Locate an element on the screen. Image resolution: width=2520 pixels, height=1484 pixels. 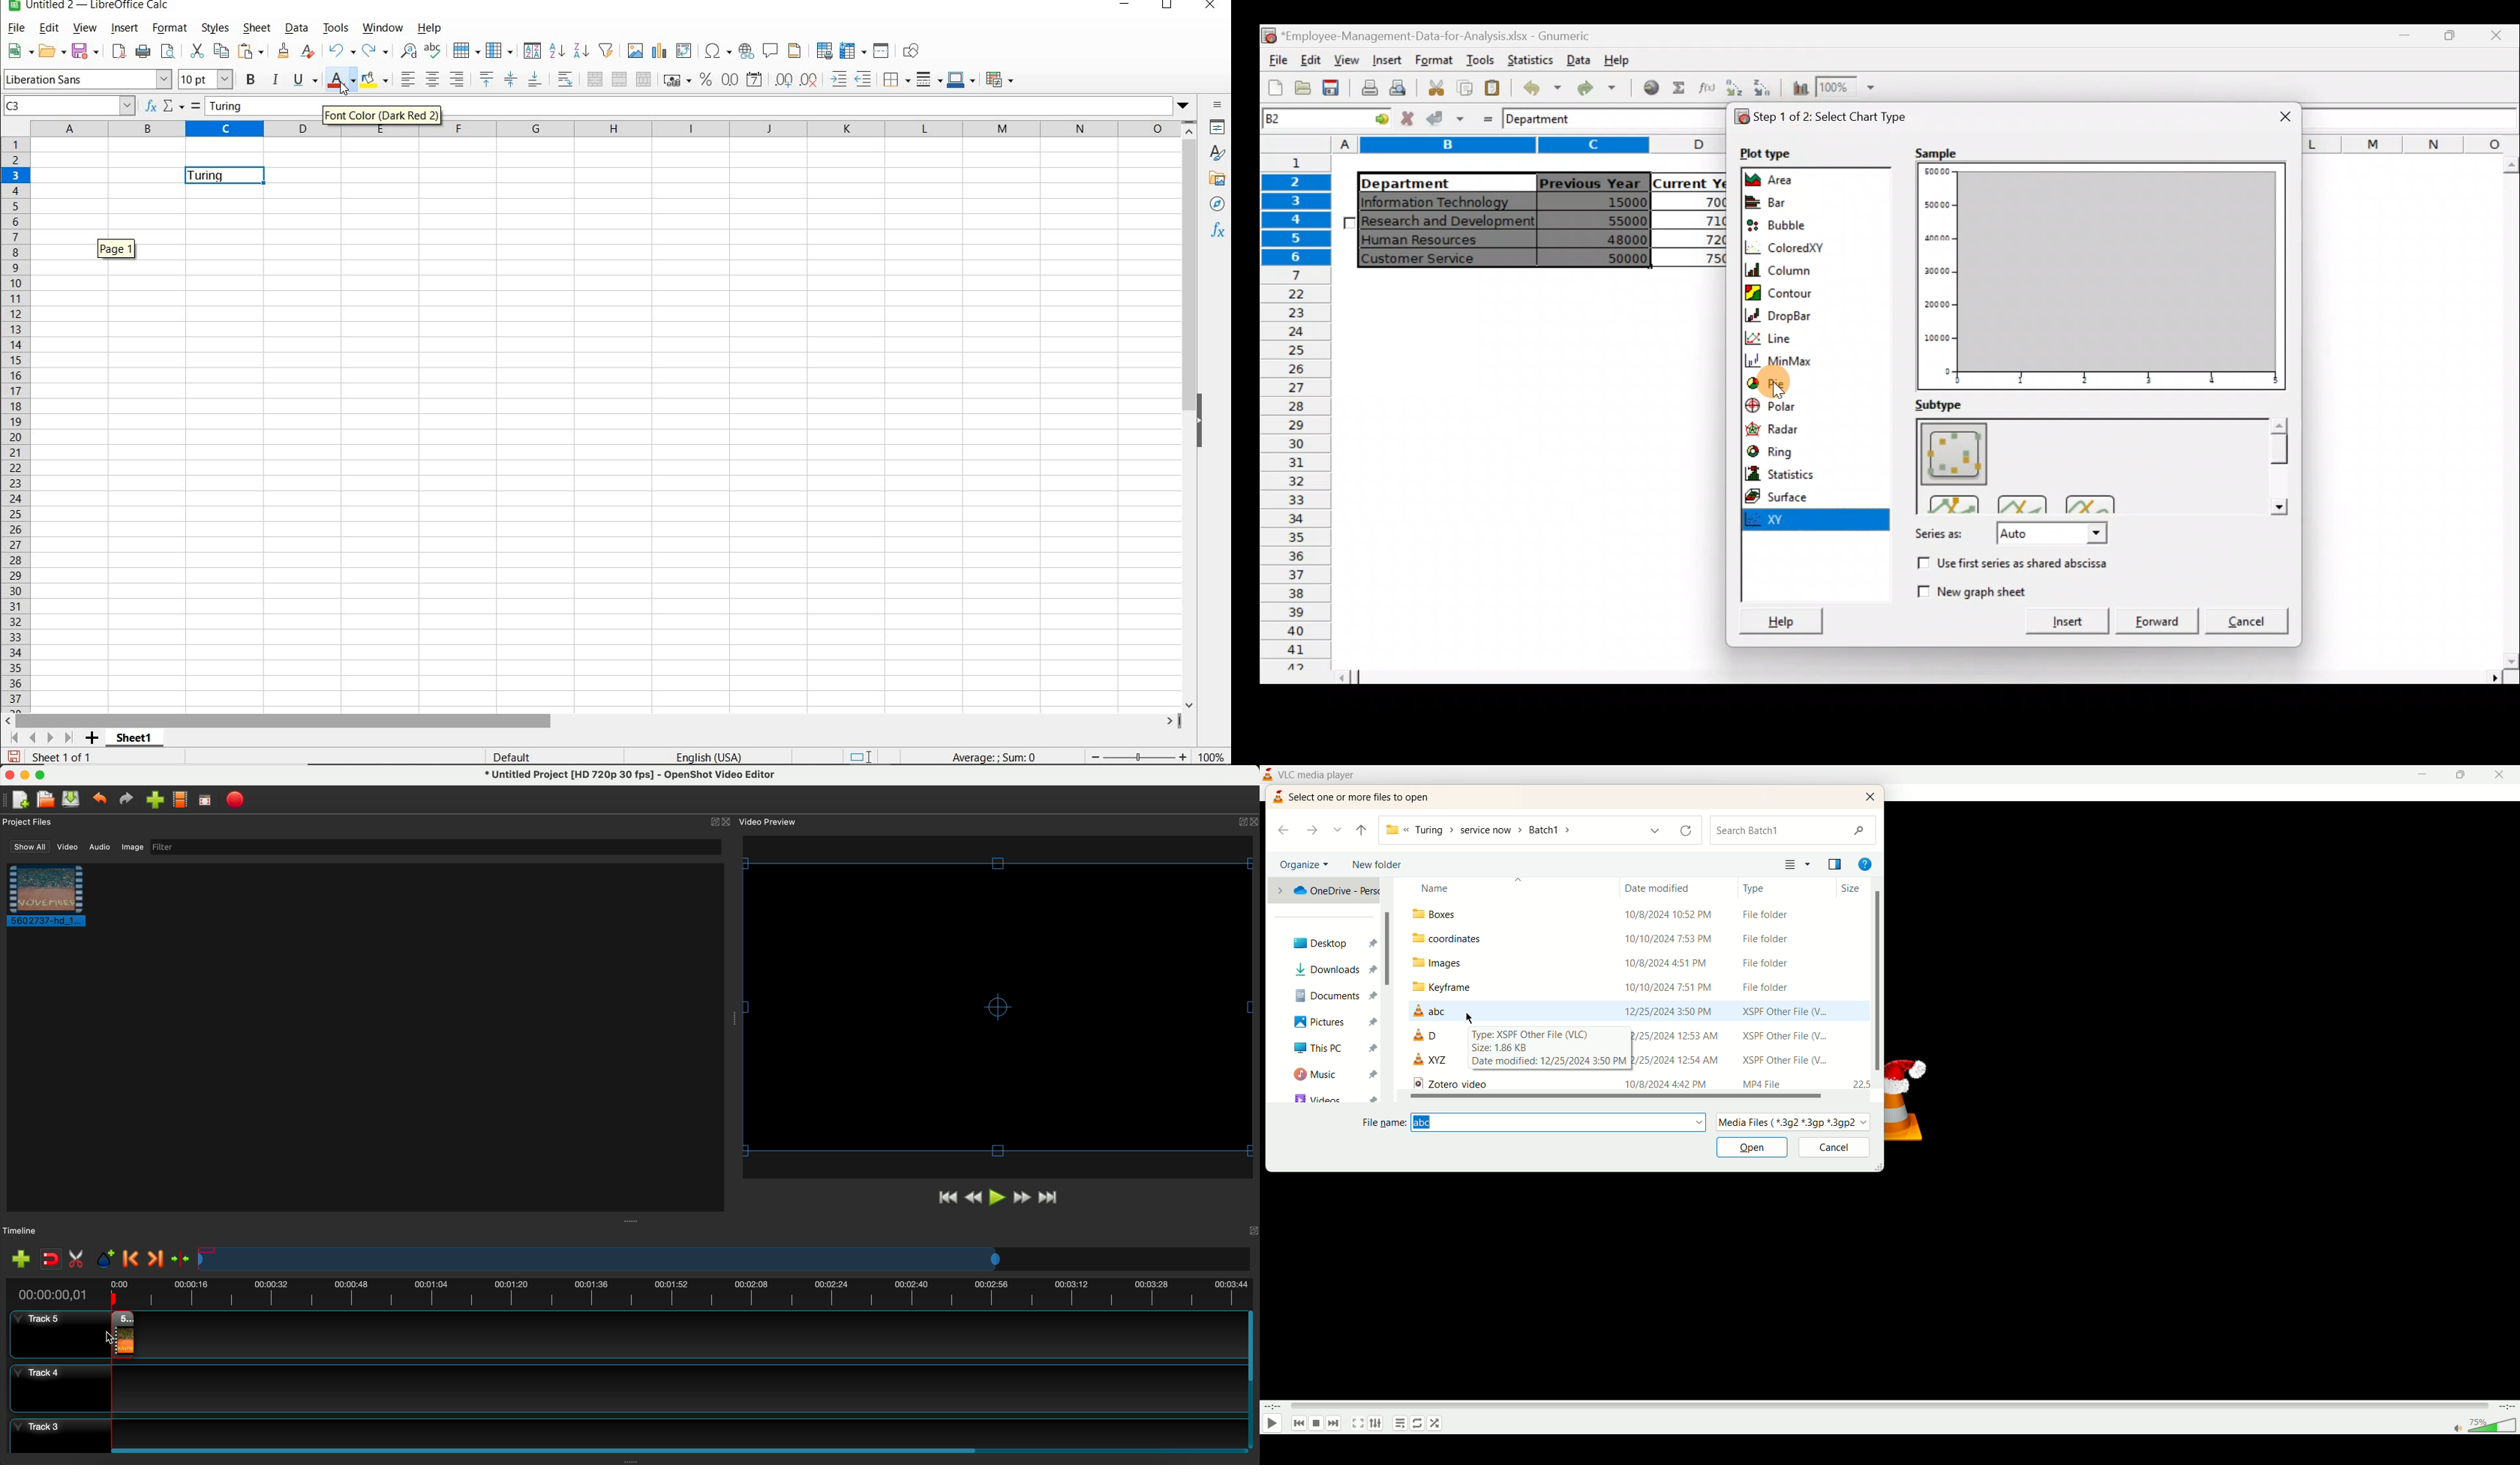
time is located at coordinates (1273, 1407).